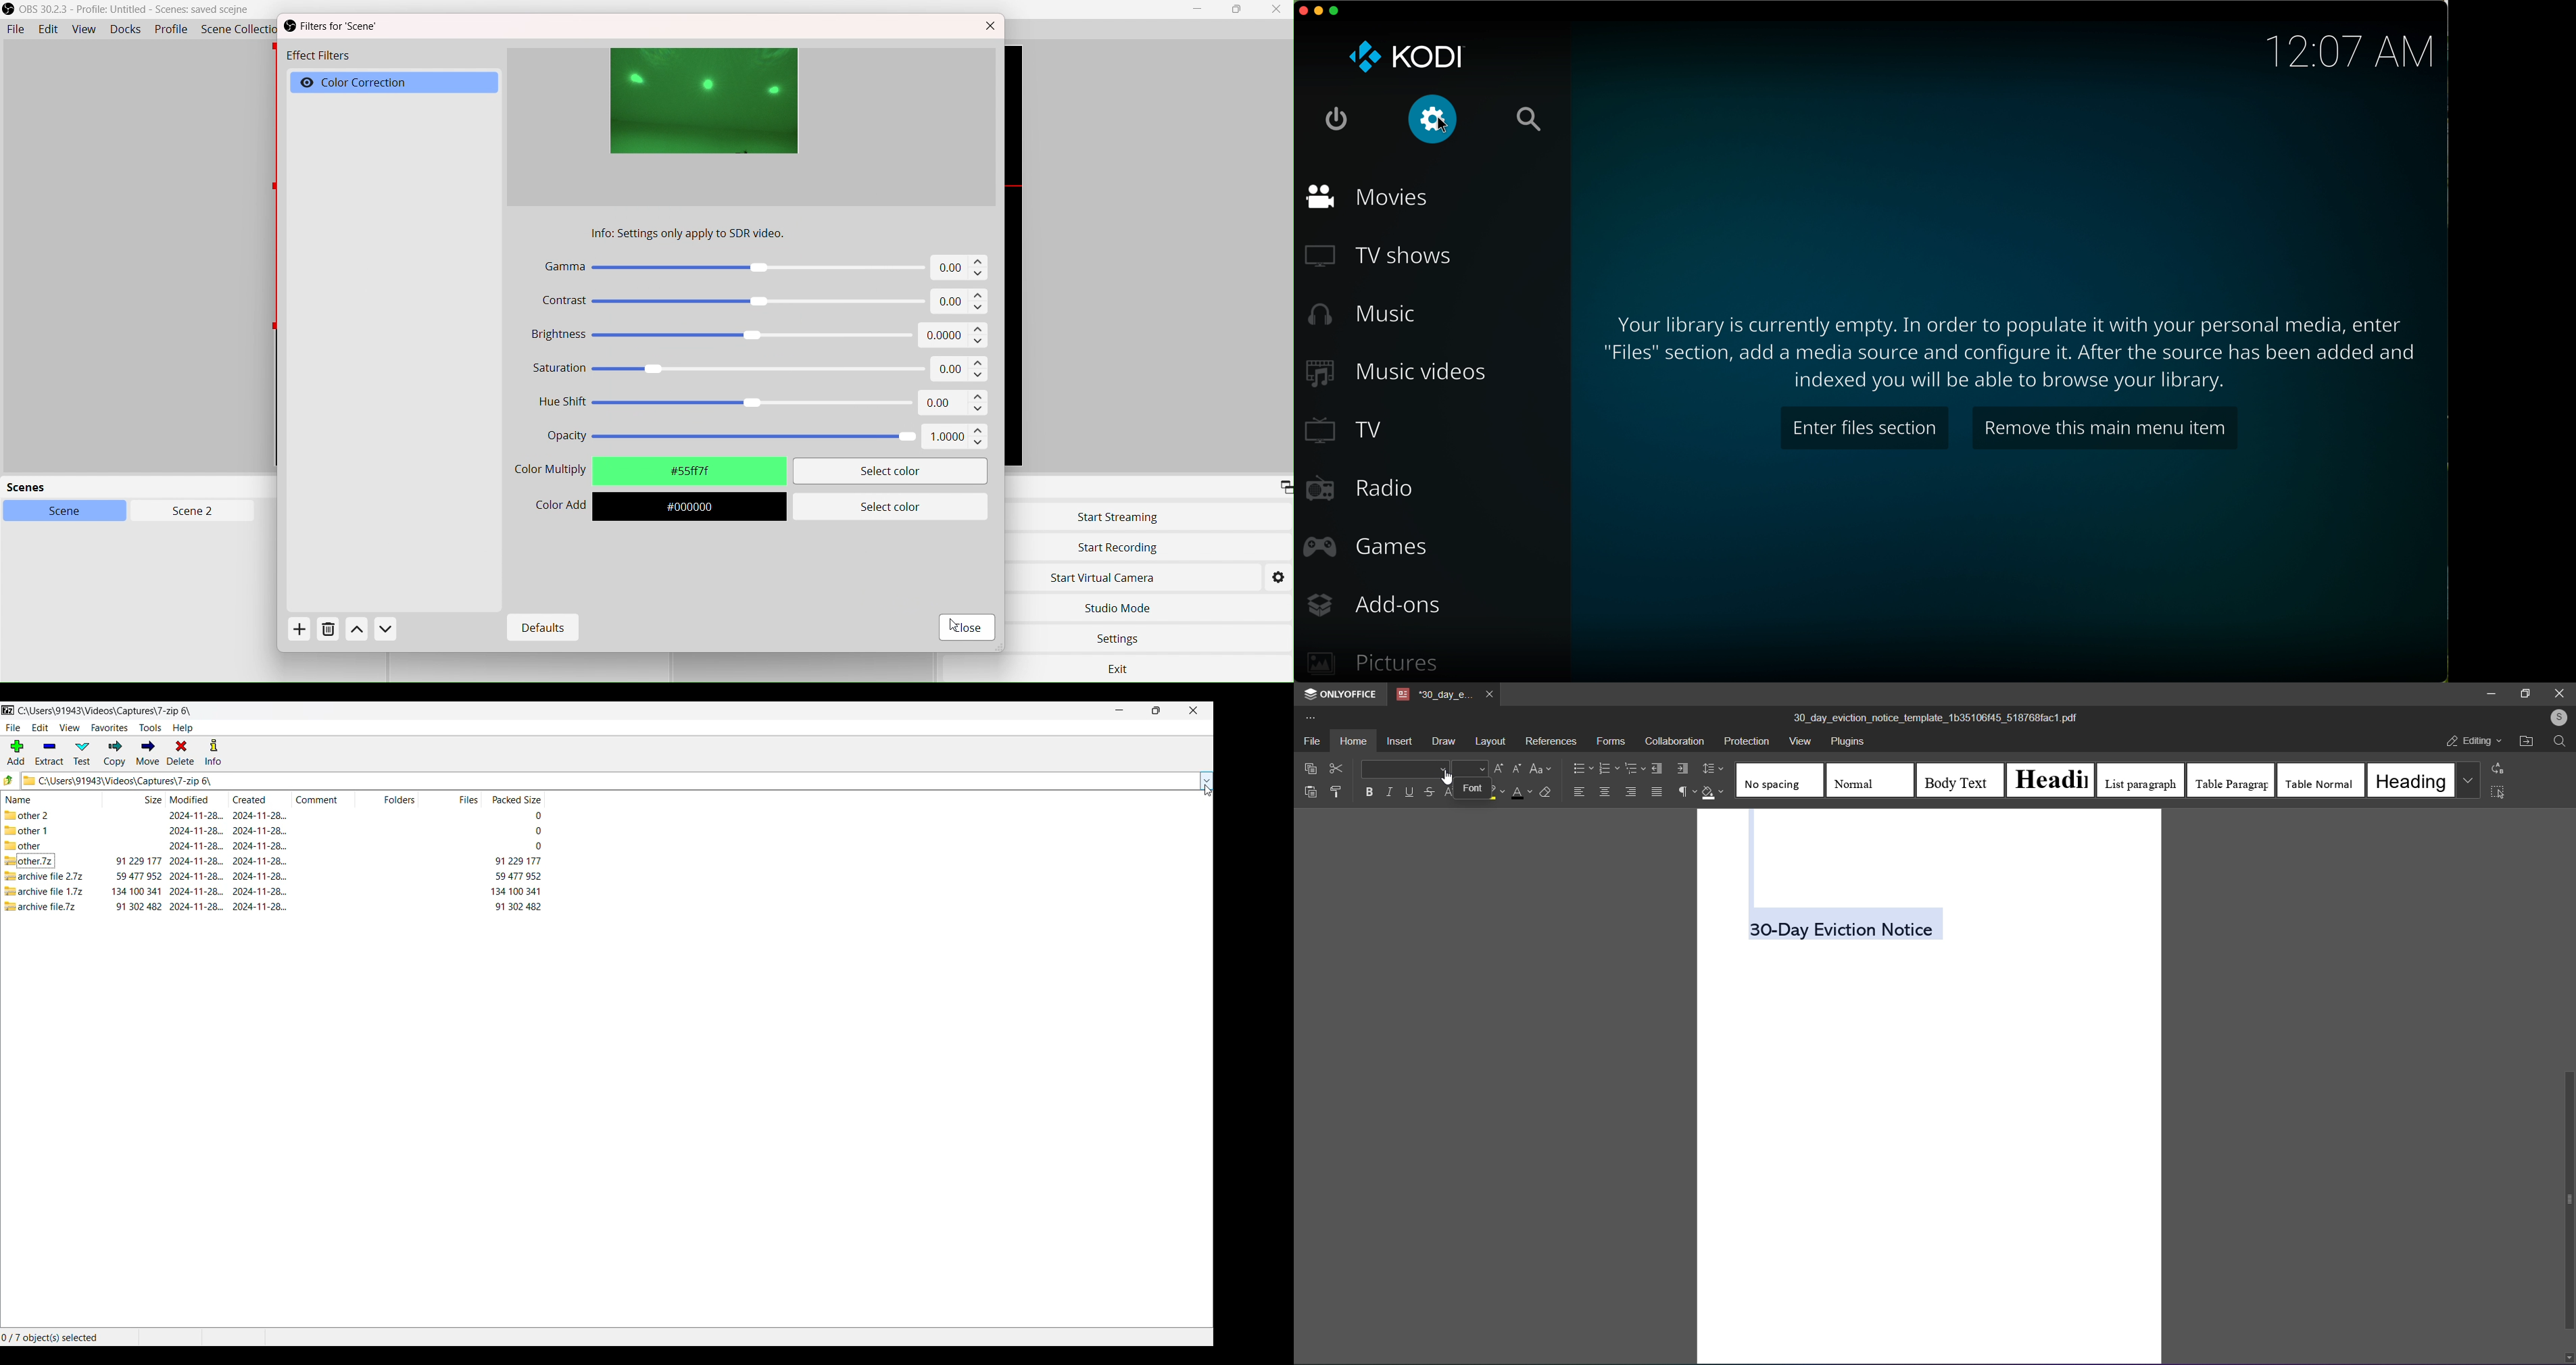 This screenshot has width=2576, height=1372. I want to click on Docks, so click(129, 30).